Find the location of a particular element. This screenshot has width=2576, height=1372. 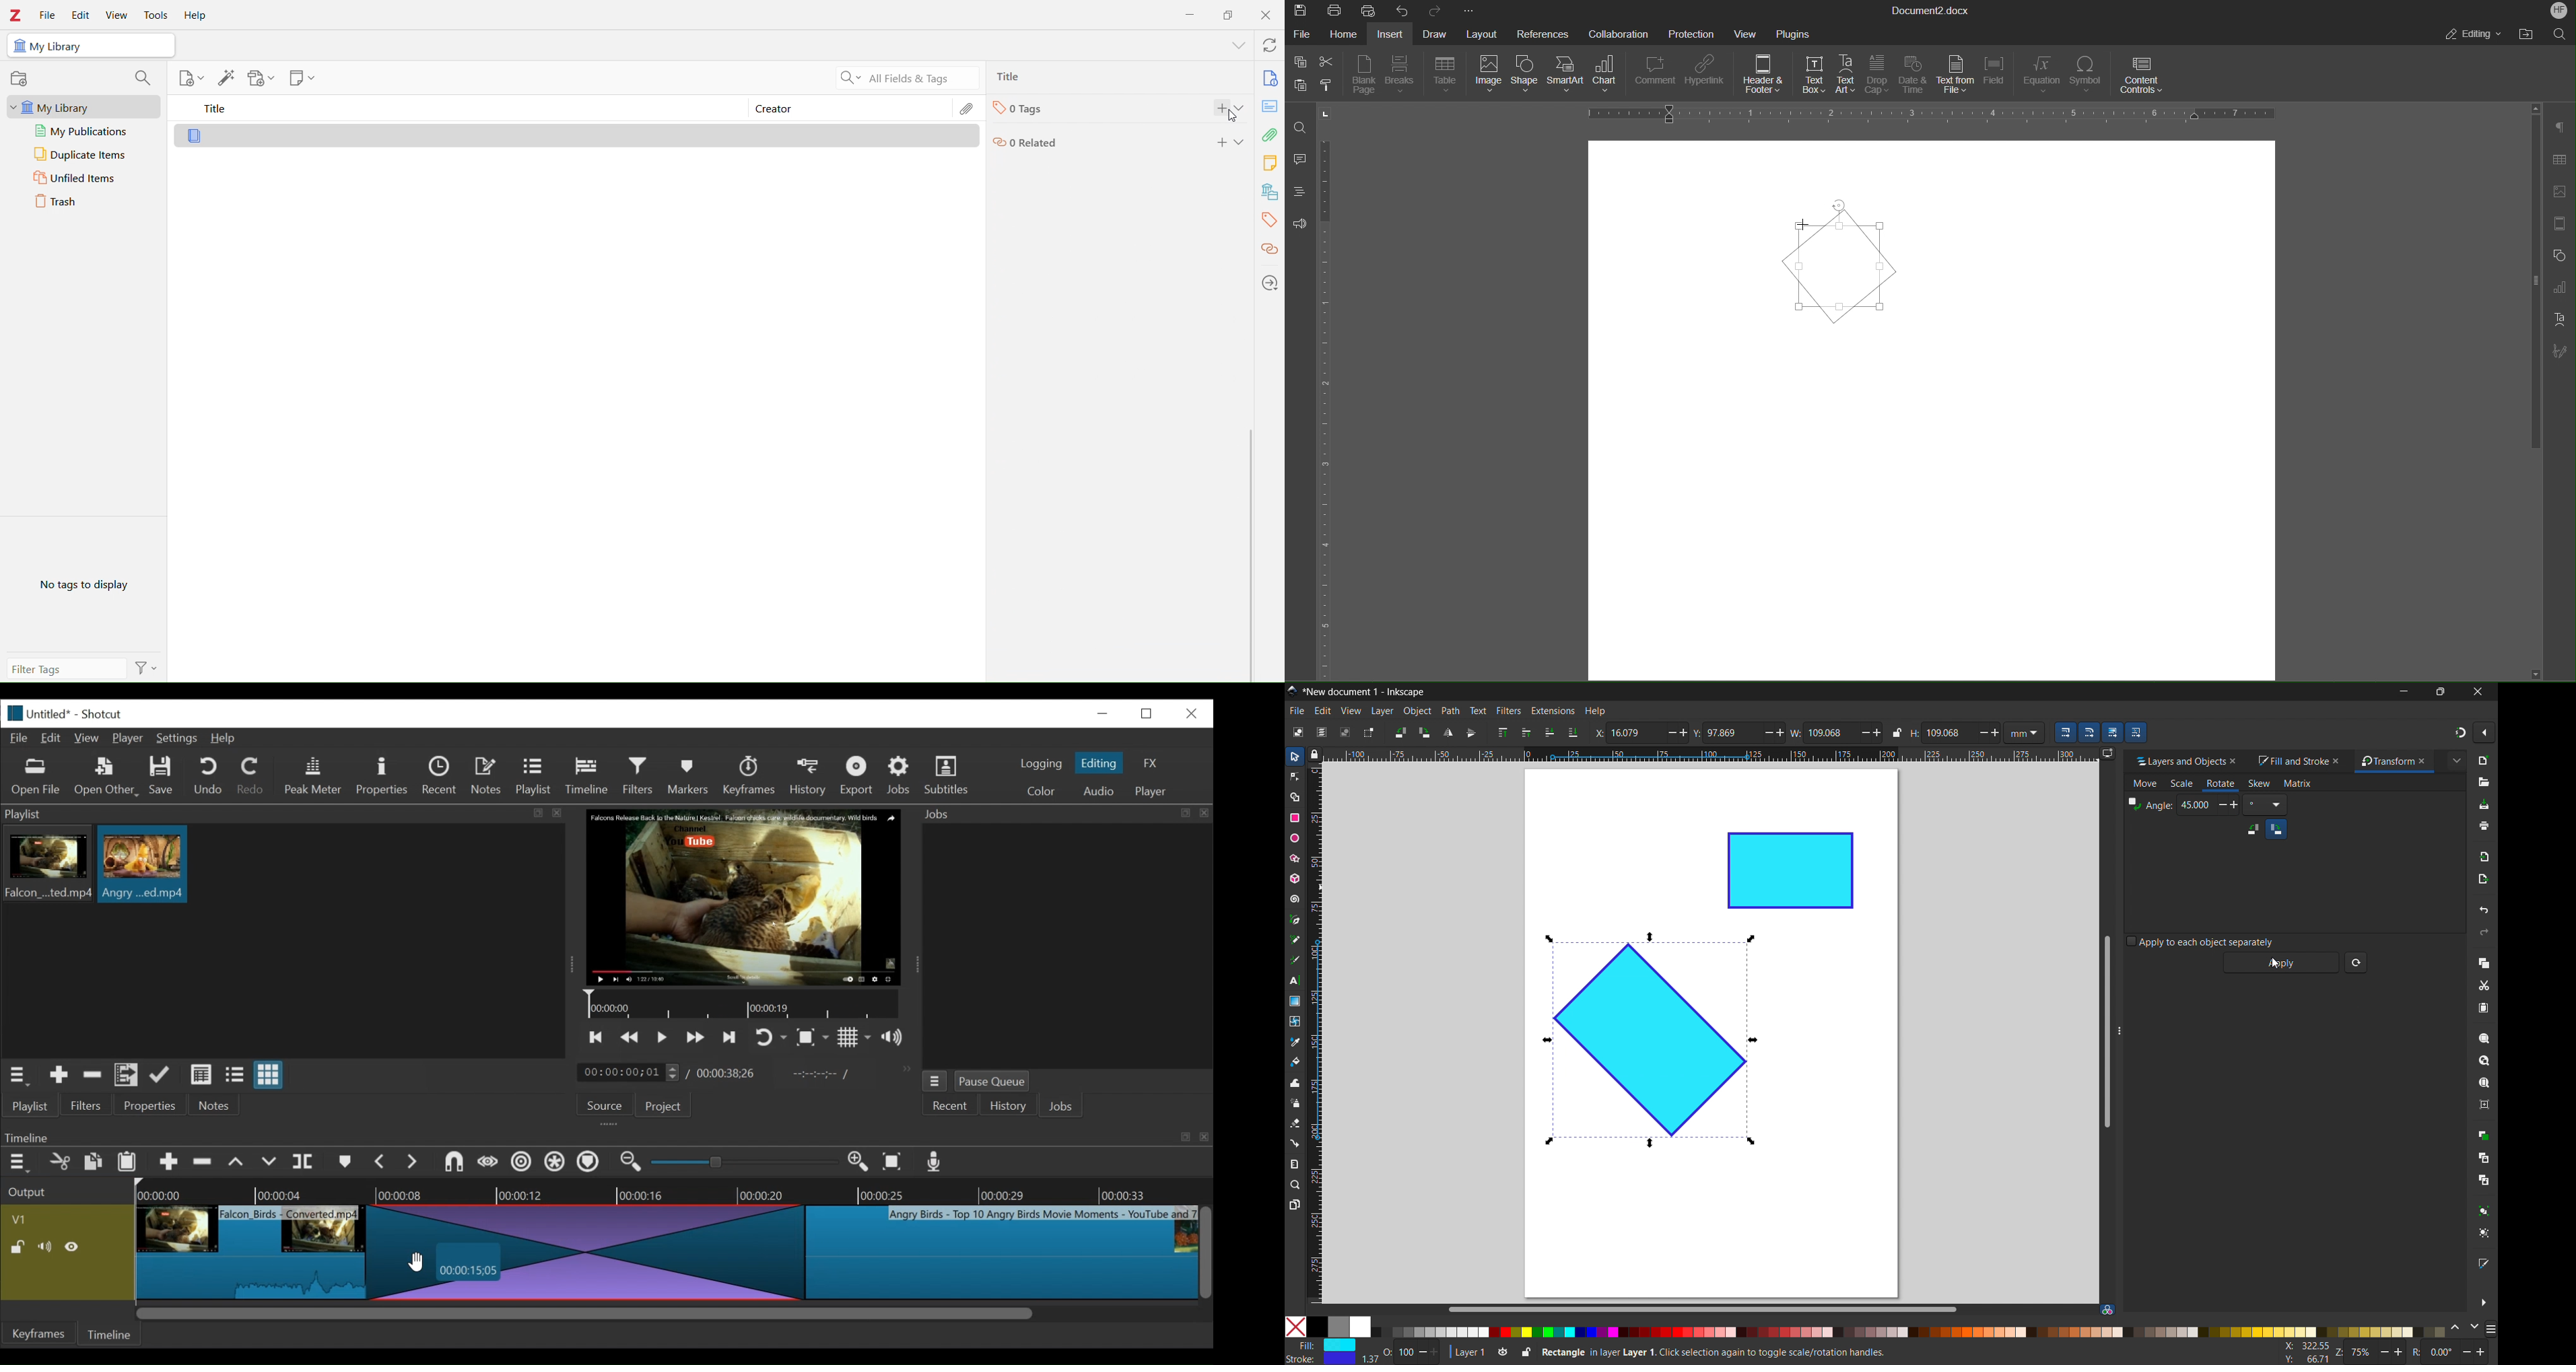

Angle is located at coordinates (2150, 805).